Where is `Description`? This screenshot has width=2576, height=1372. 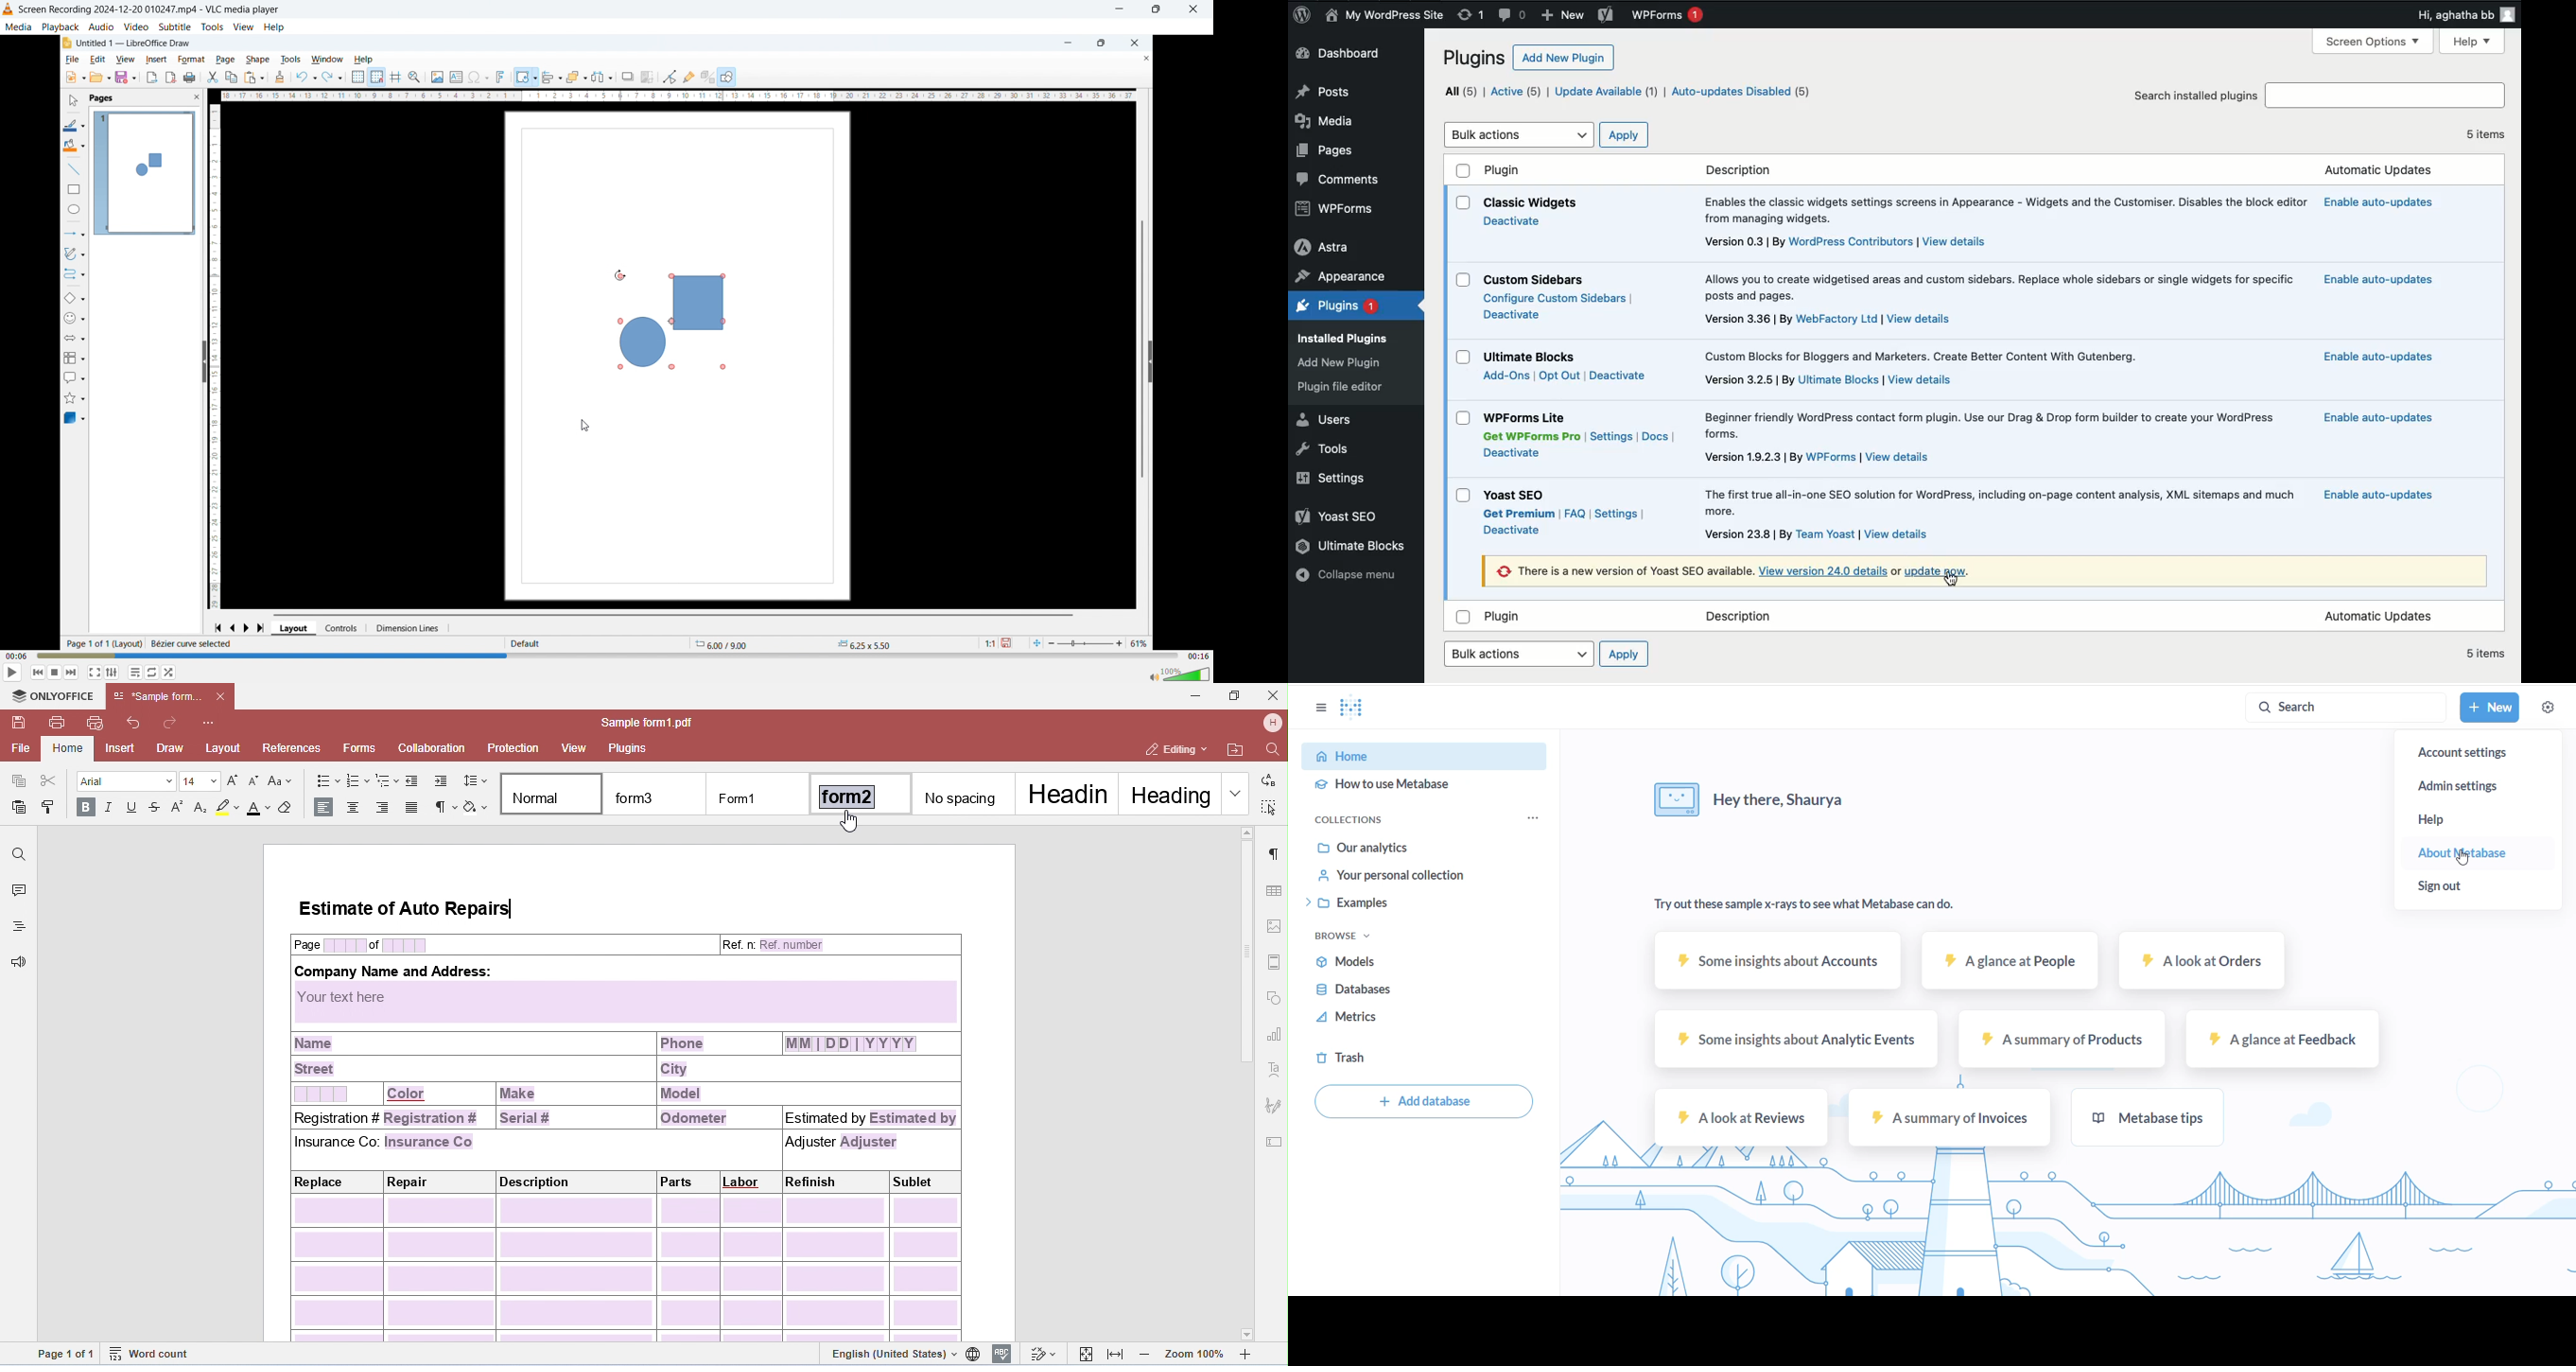 Description is located at coordinates (1829, 381).